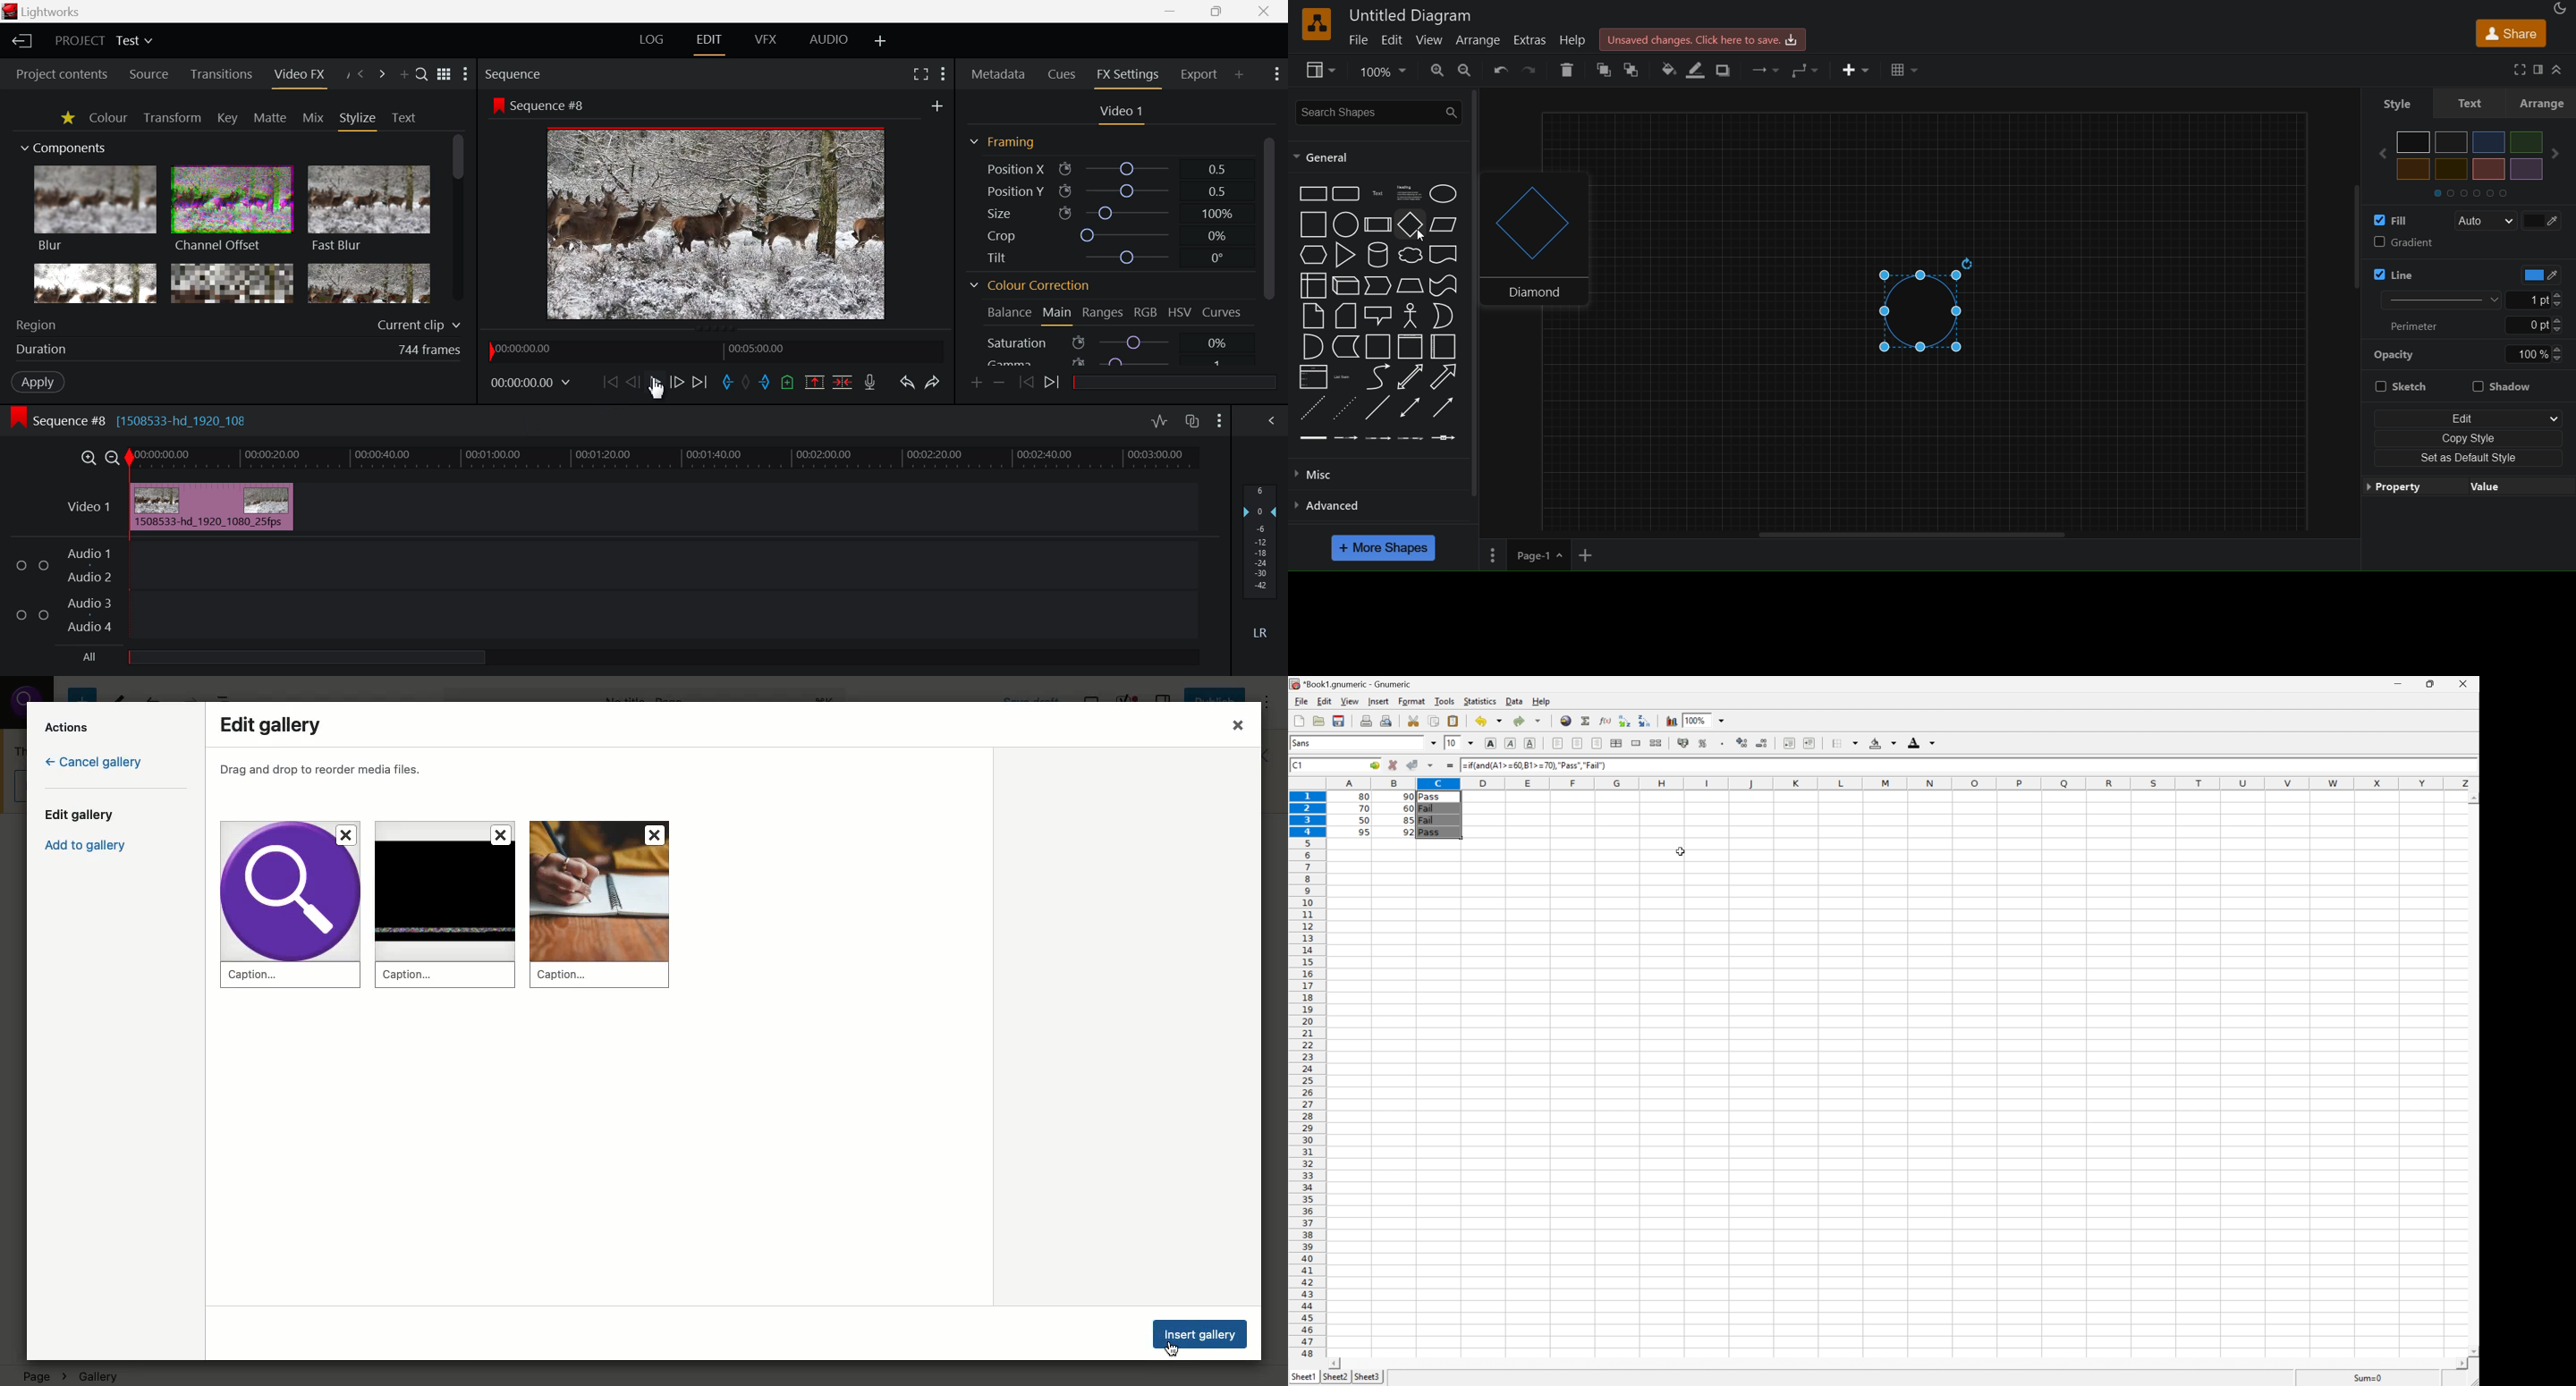 The height and width of the screenshot is (1400, 2576). I want to click on Undo, so click(907, 384).